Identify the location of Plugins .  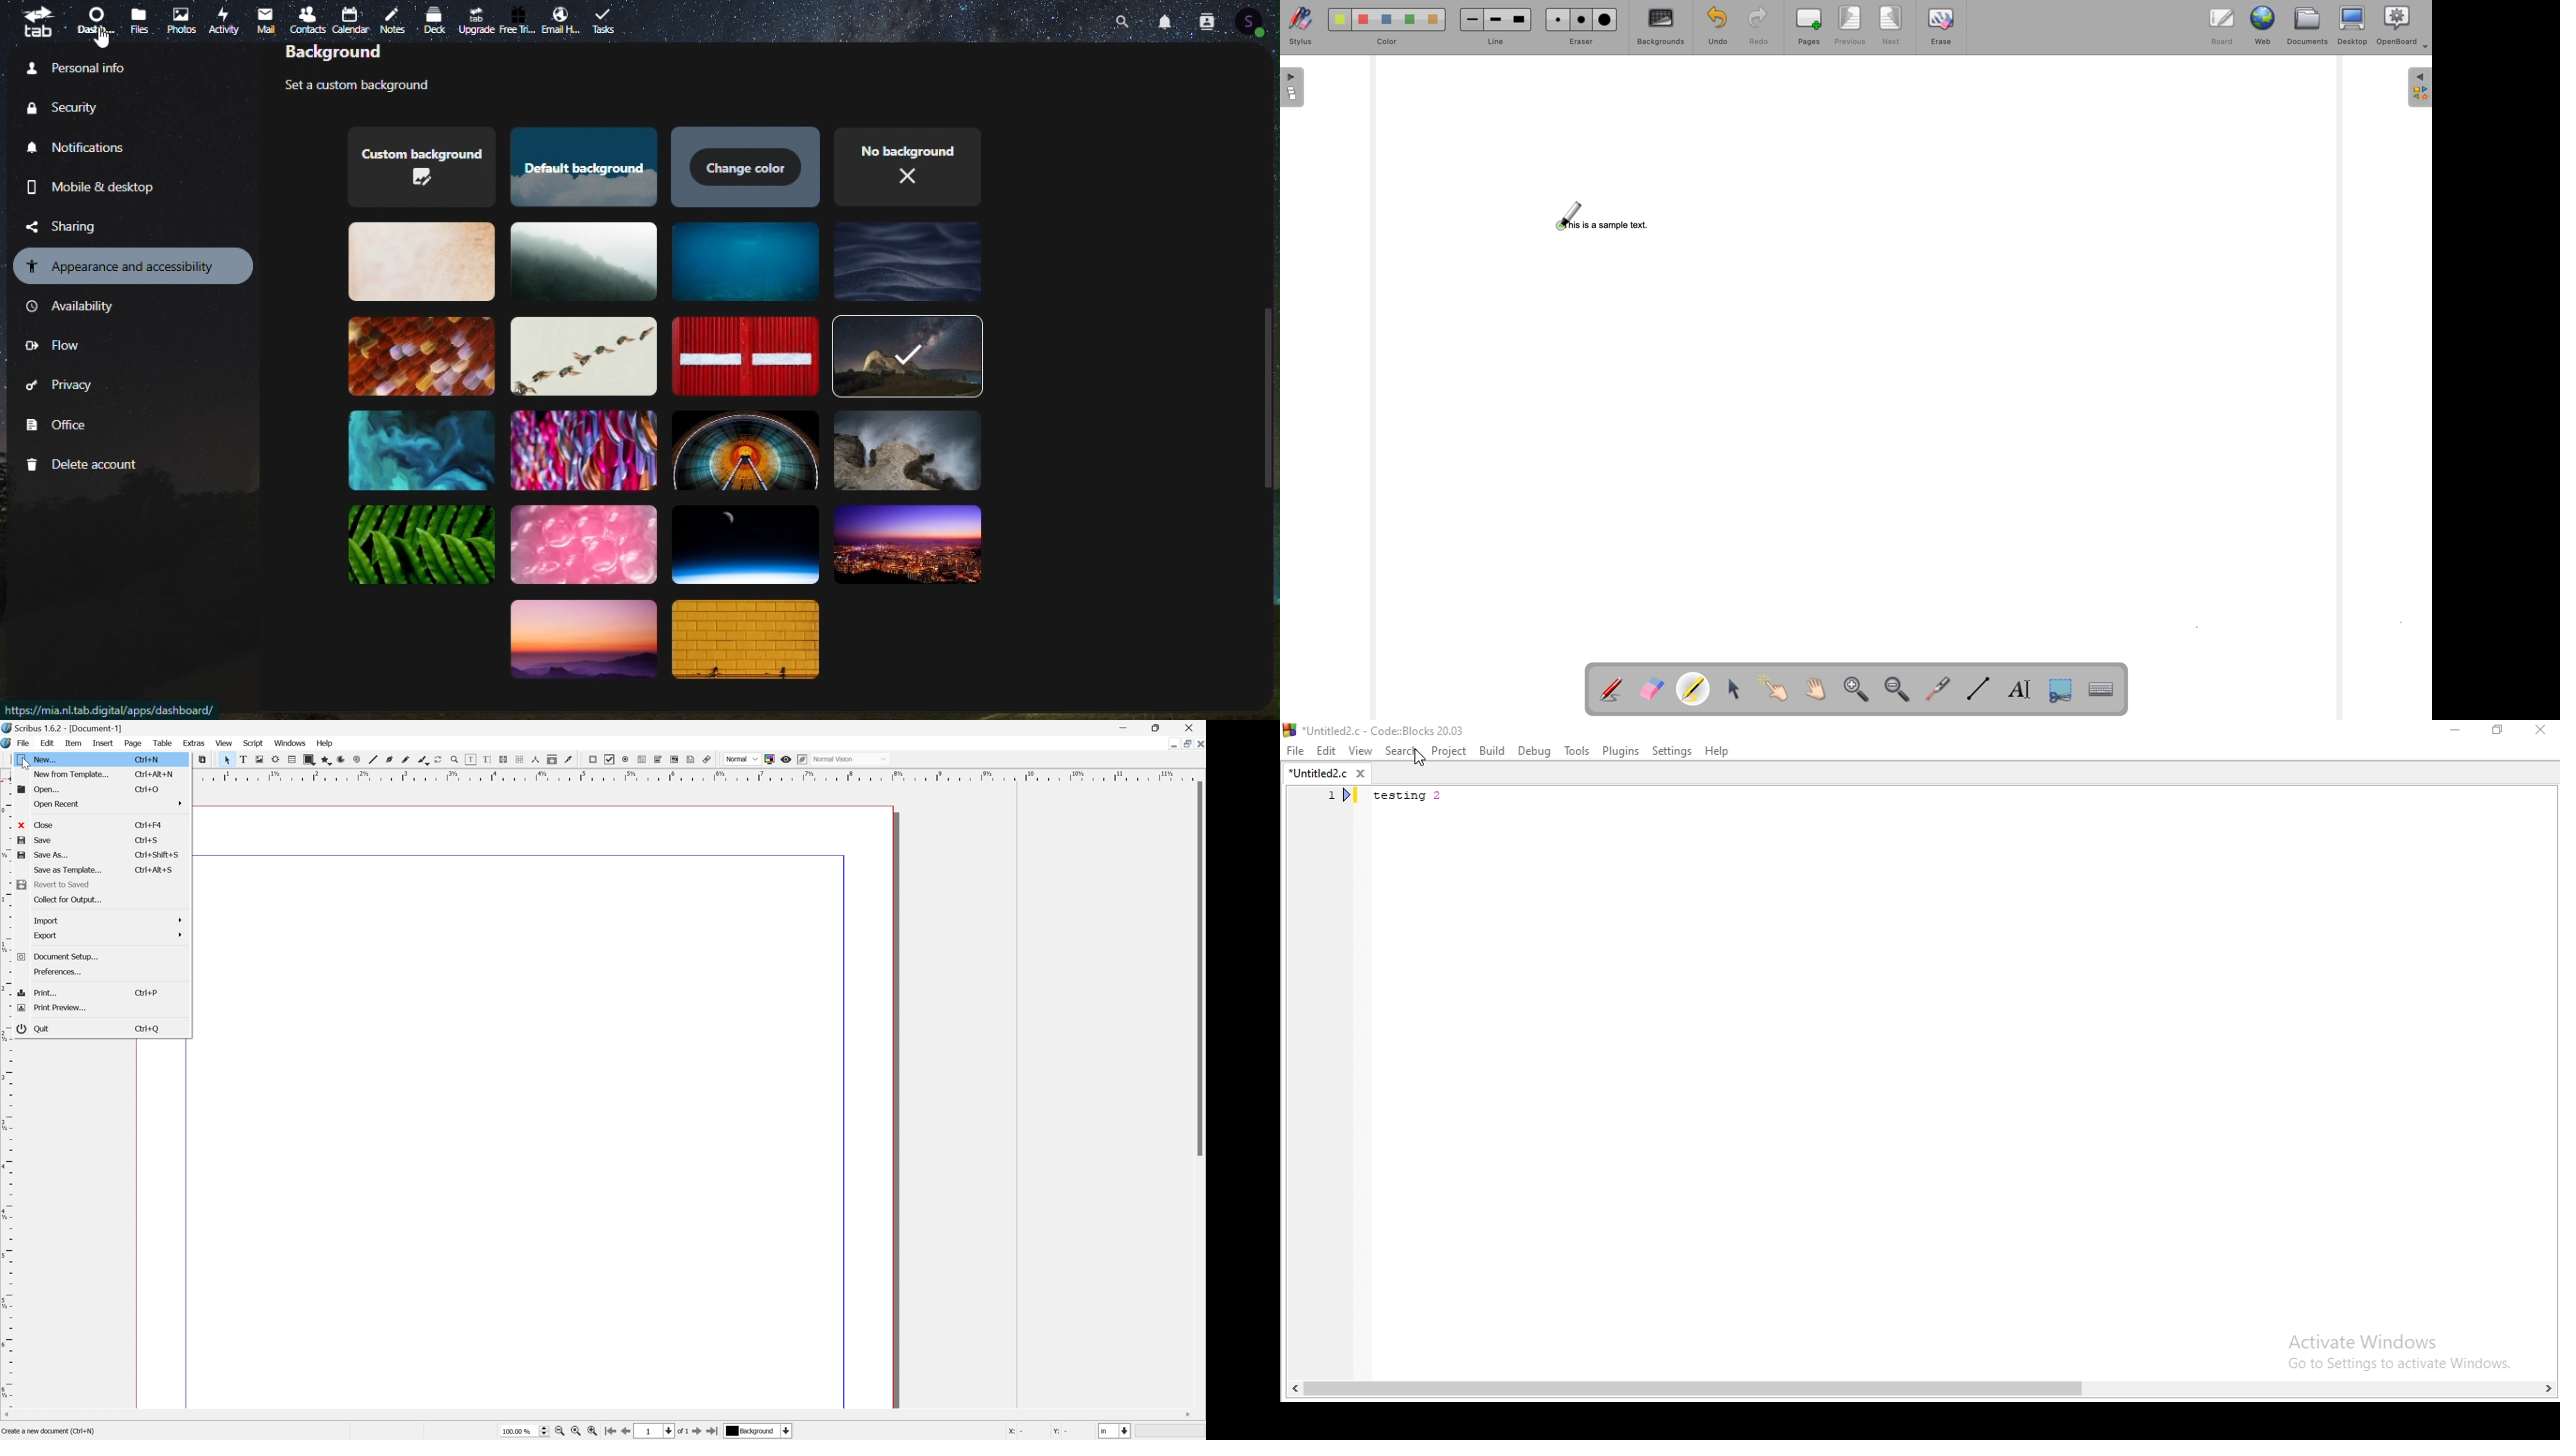
(1619, 752).